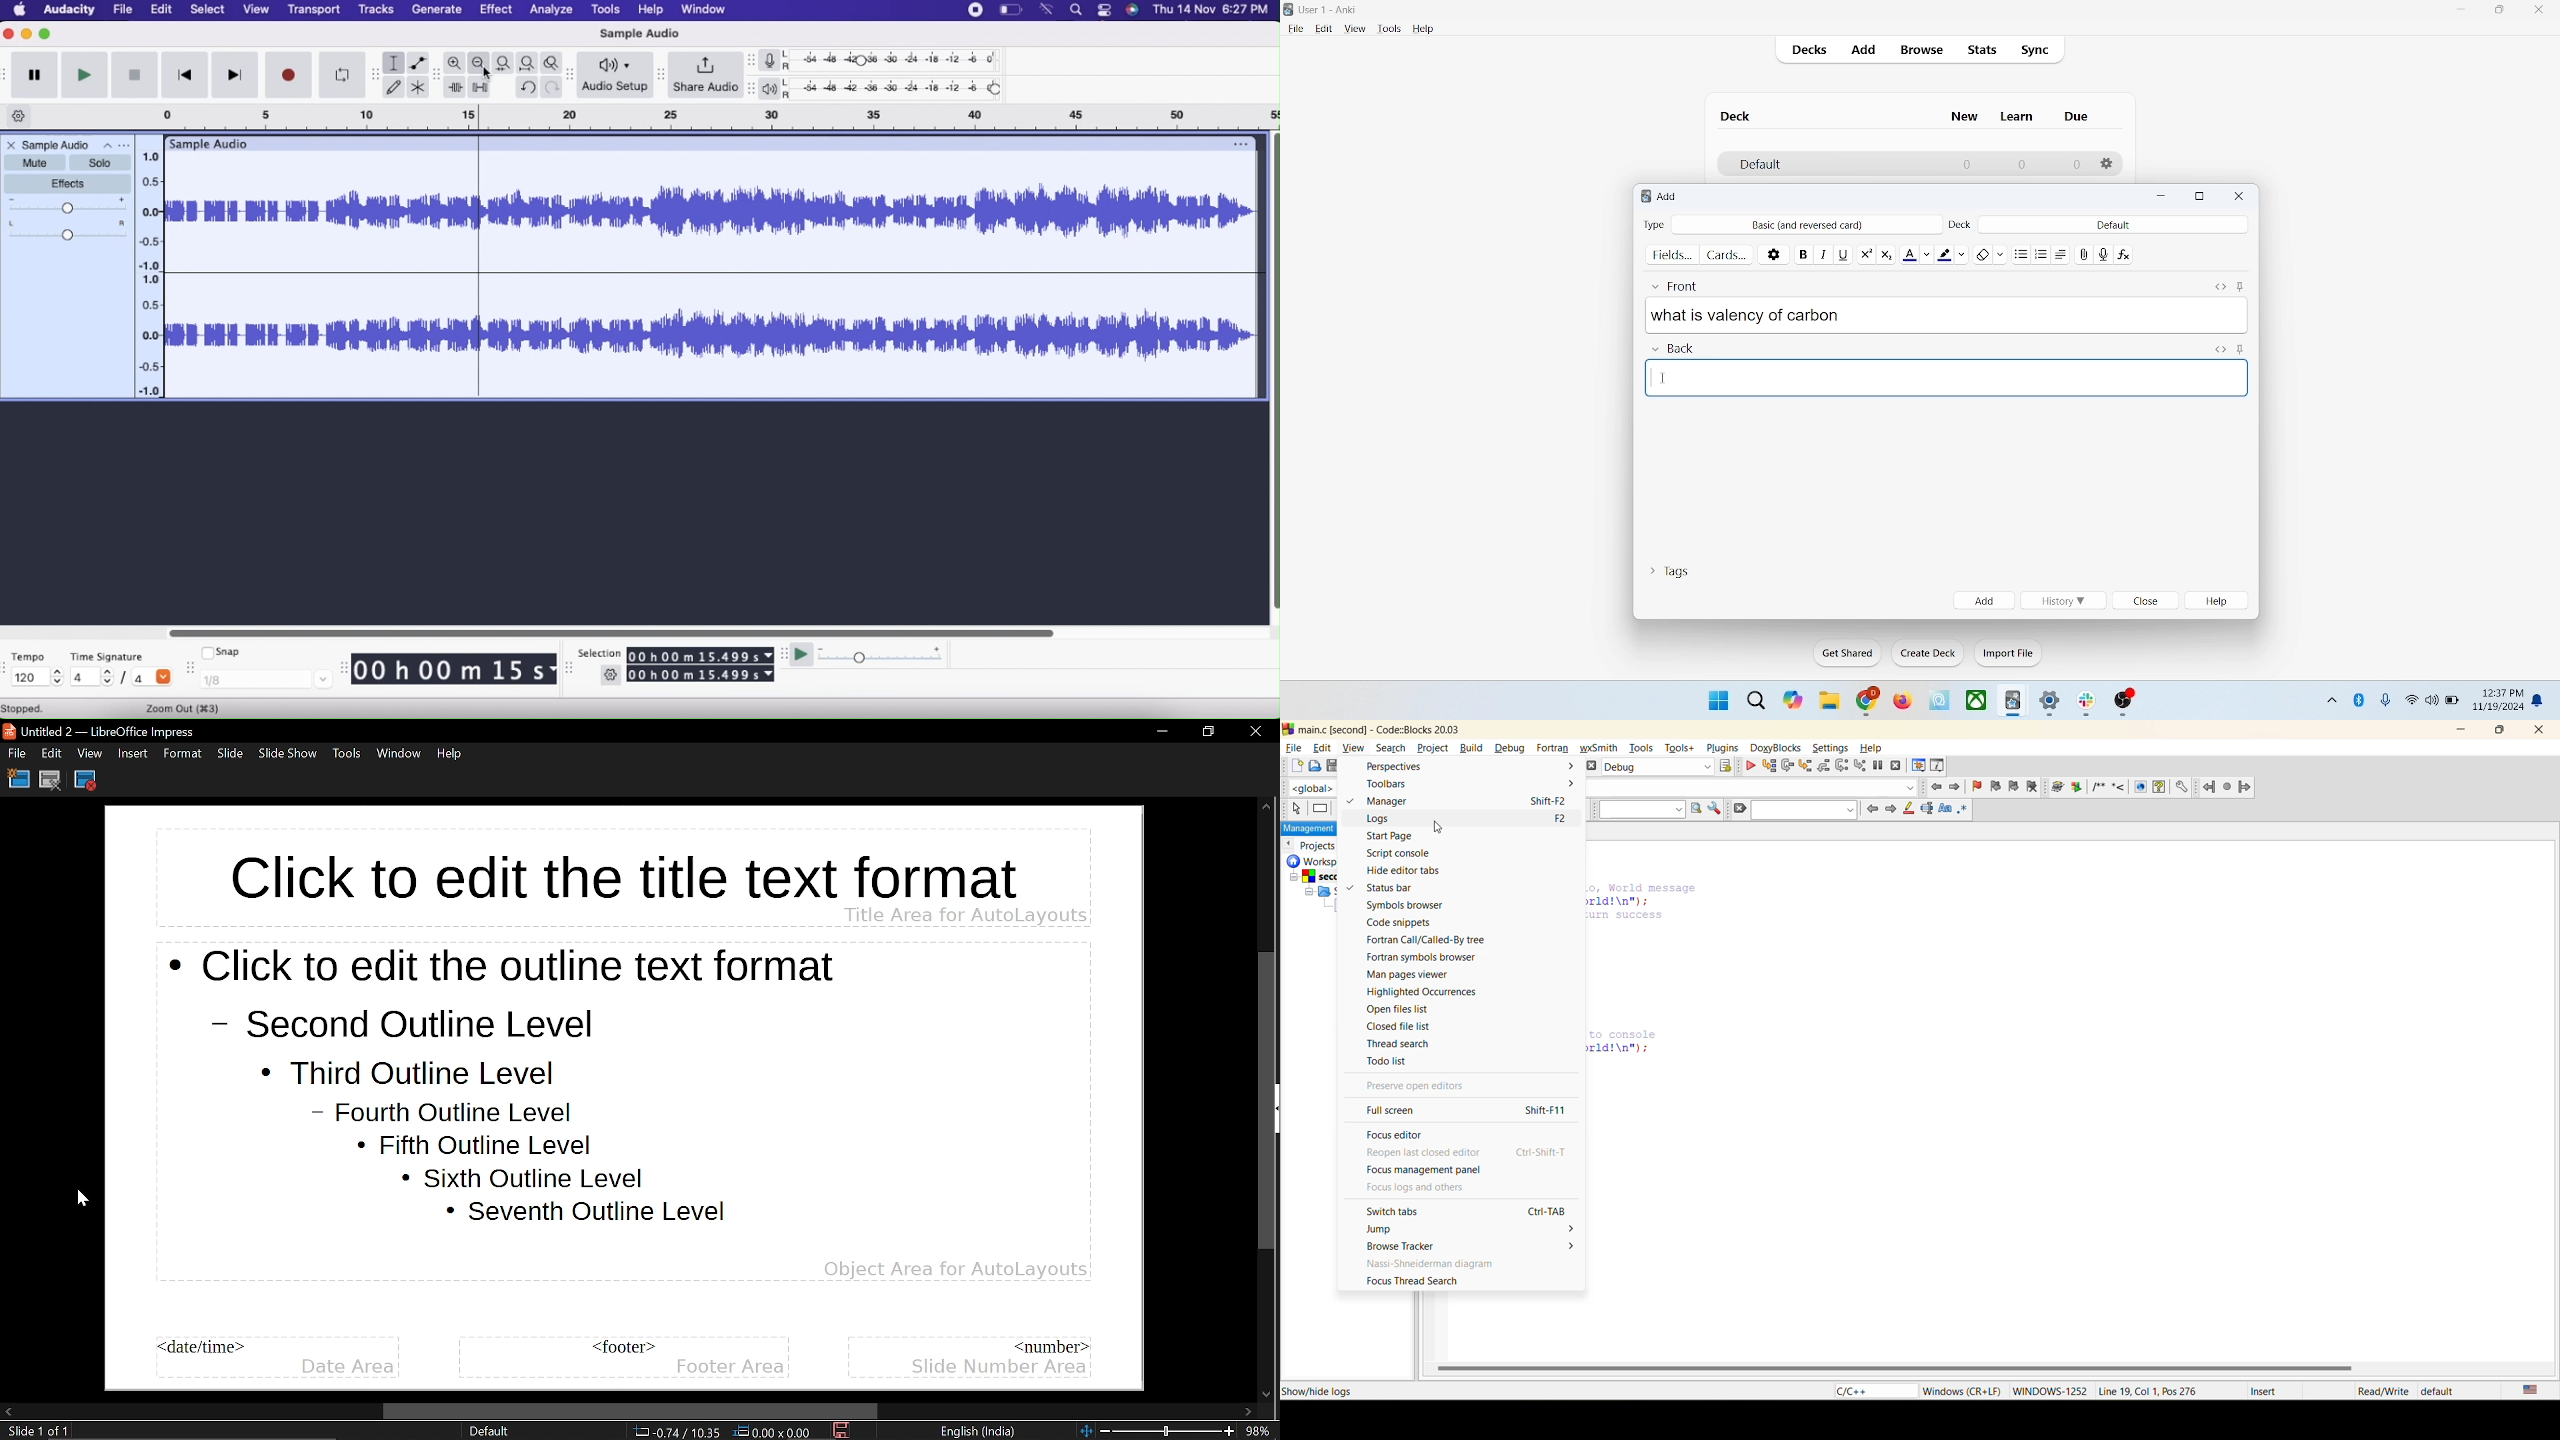 This screenshot has height=1456, width=2576. I want to click on close, so click(2543, 732).